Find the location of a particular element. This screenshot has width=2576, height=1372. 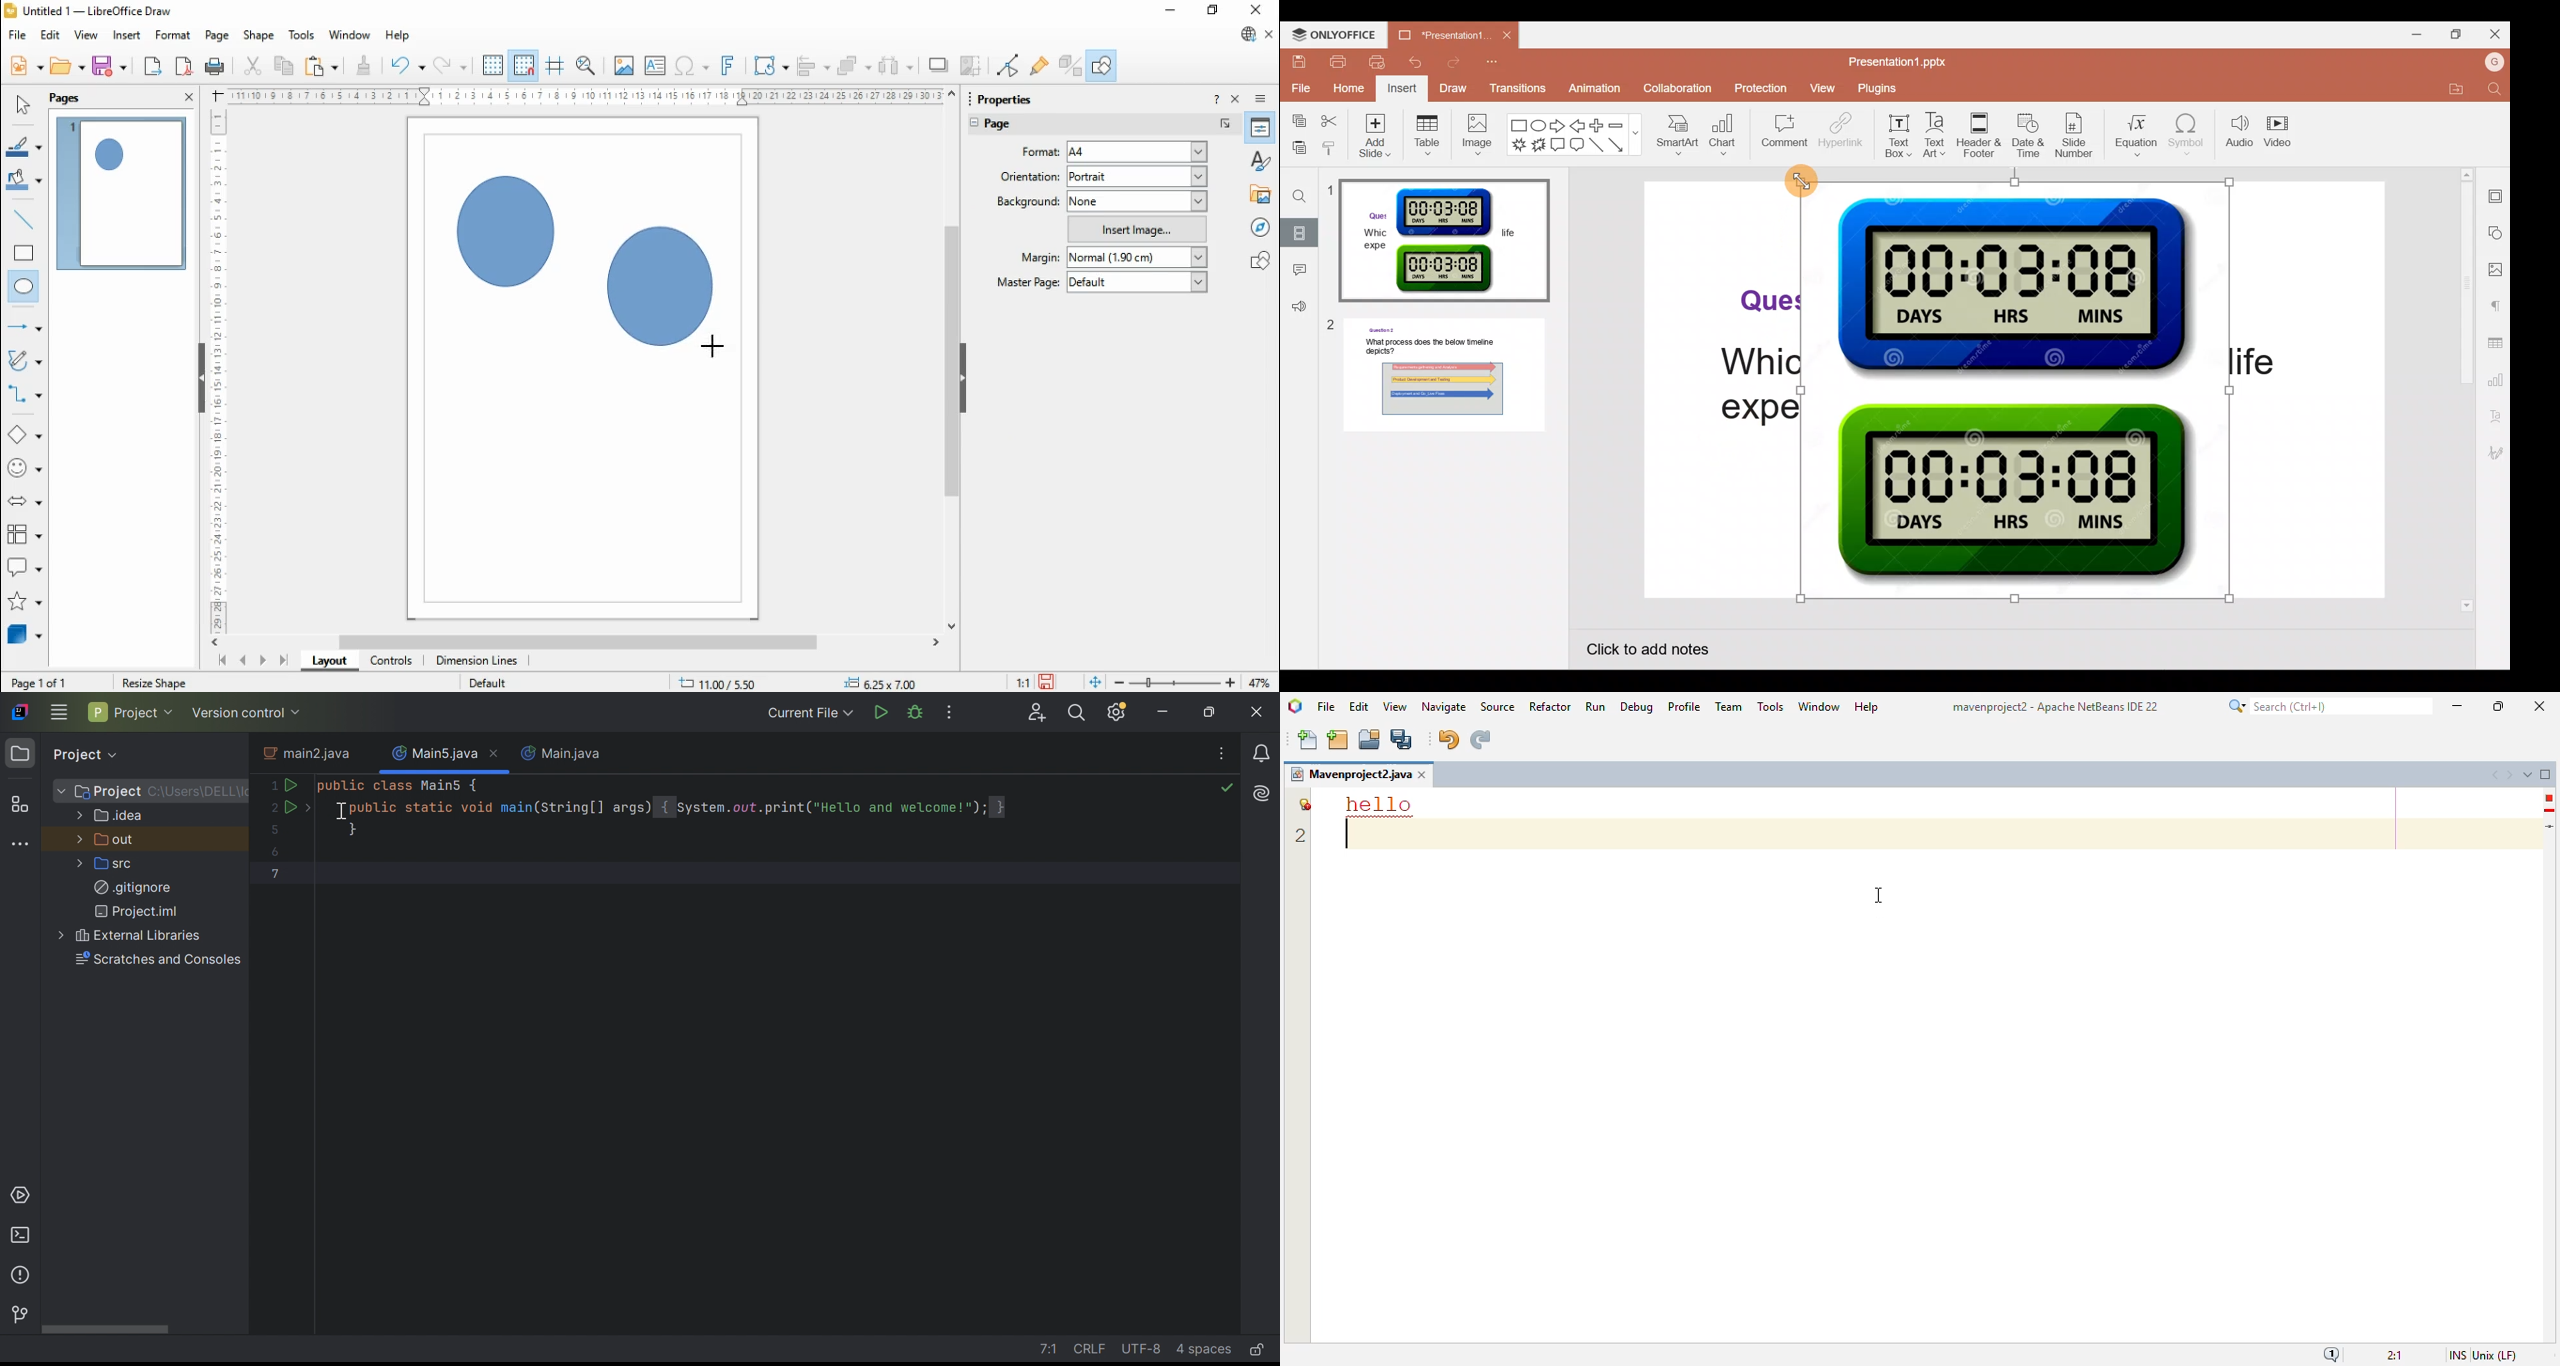

Image settings is located at coordinates (2497, 271).